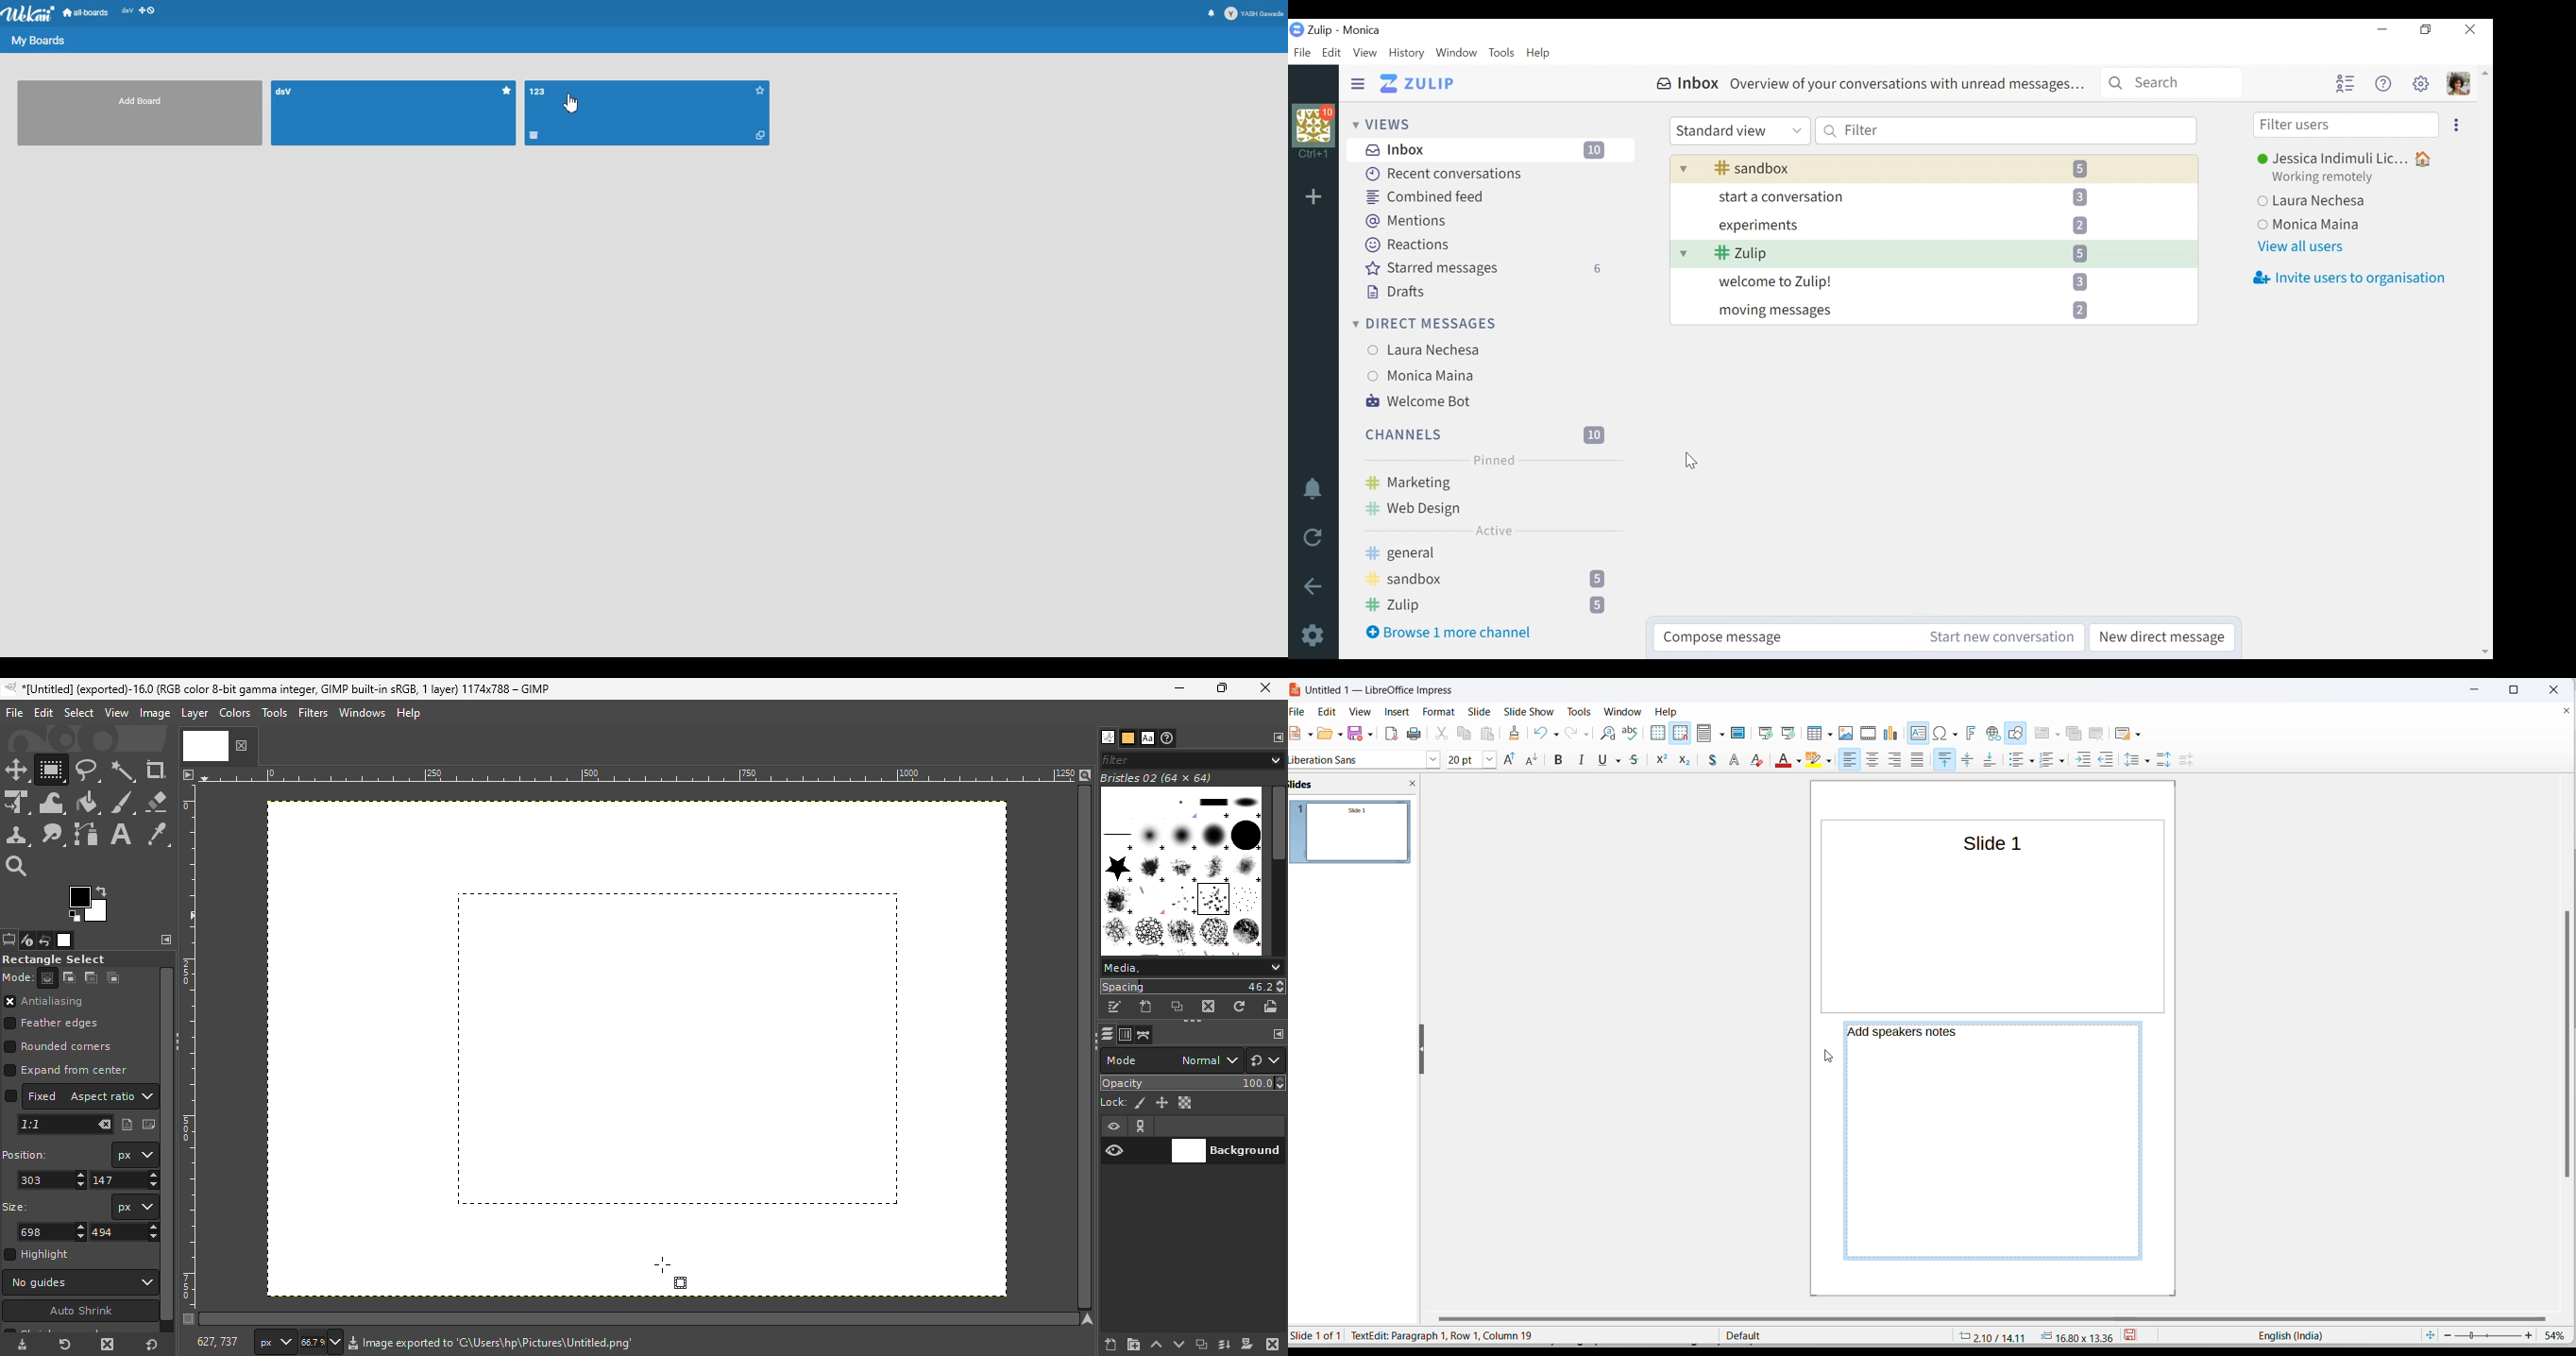 This screenshot has height=1372, width=2576. Describe the element at coordinates (53, 1232) in the screenshot. I see `698` at that location.